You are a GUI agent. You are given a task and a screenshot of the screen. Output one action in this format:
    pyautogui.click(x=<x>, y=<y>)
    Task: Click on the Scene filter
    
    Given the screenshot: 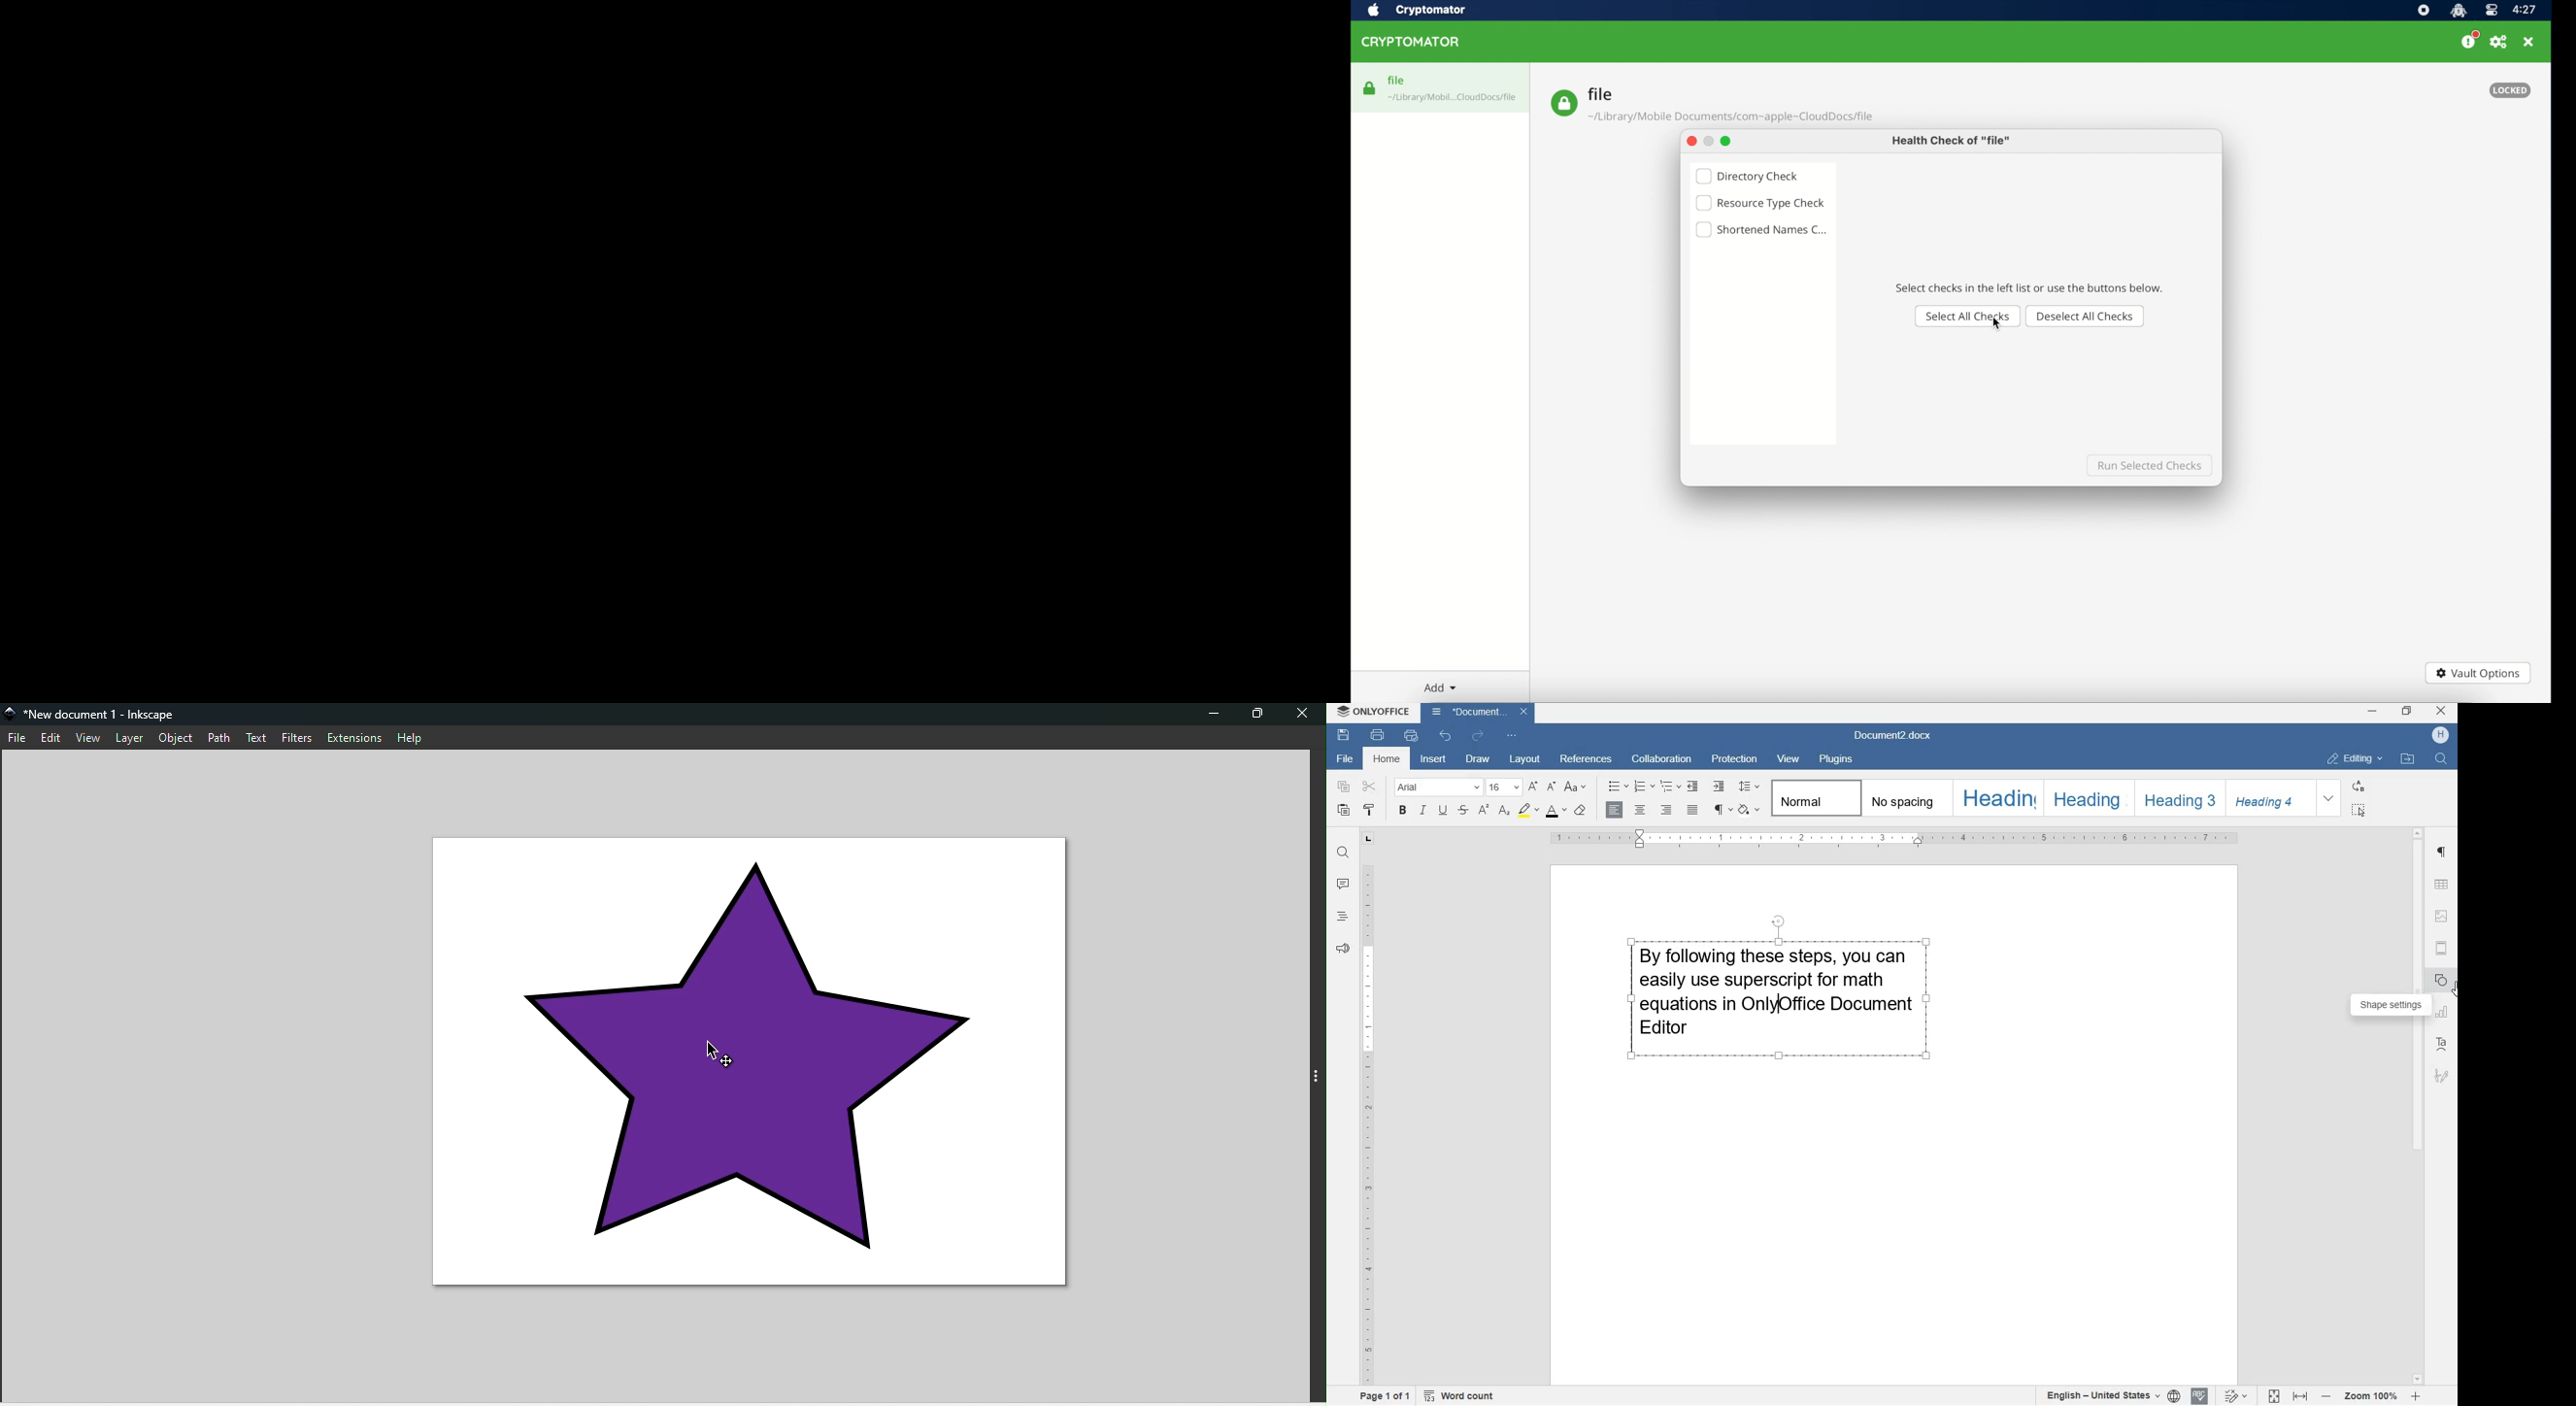 What is the action you would take?
    pyautogui.click(x=75, y=664)
    